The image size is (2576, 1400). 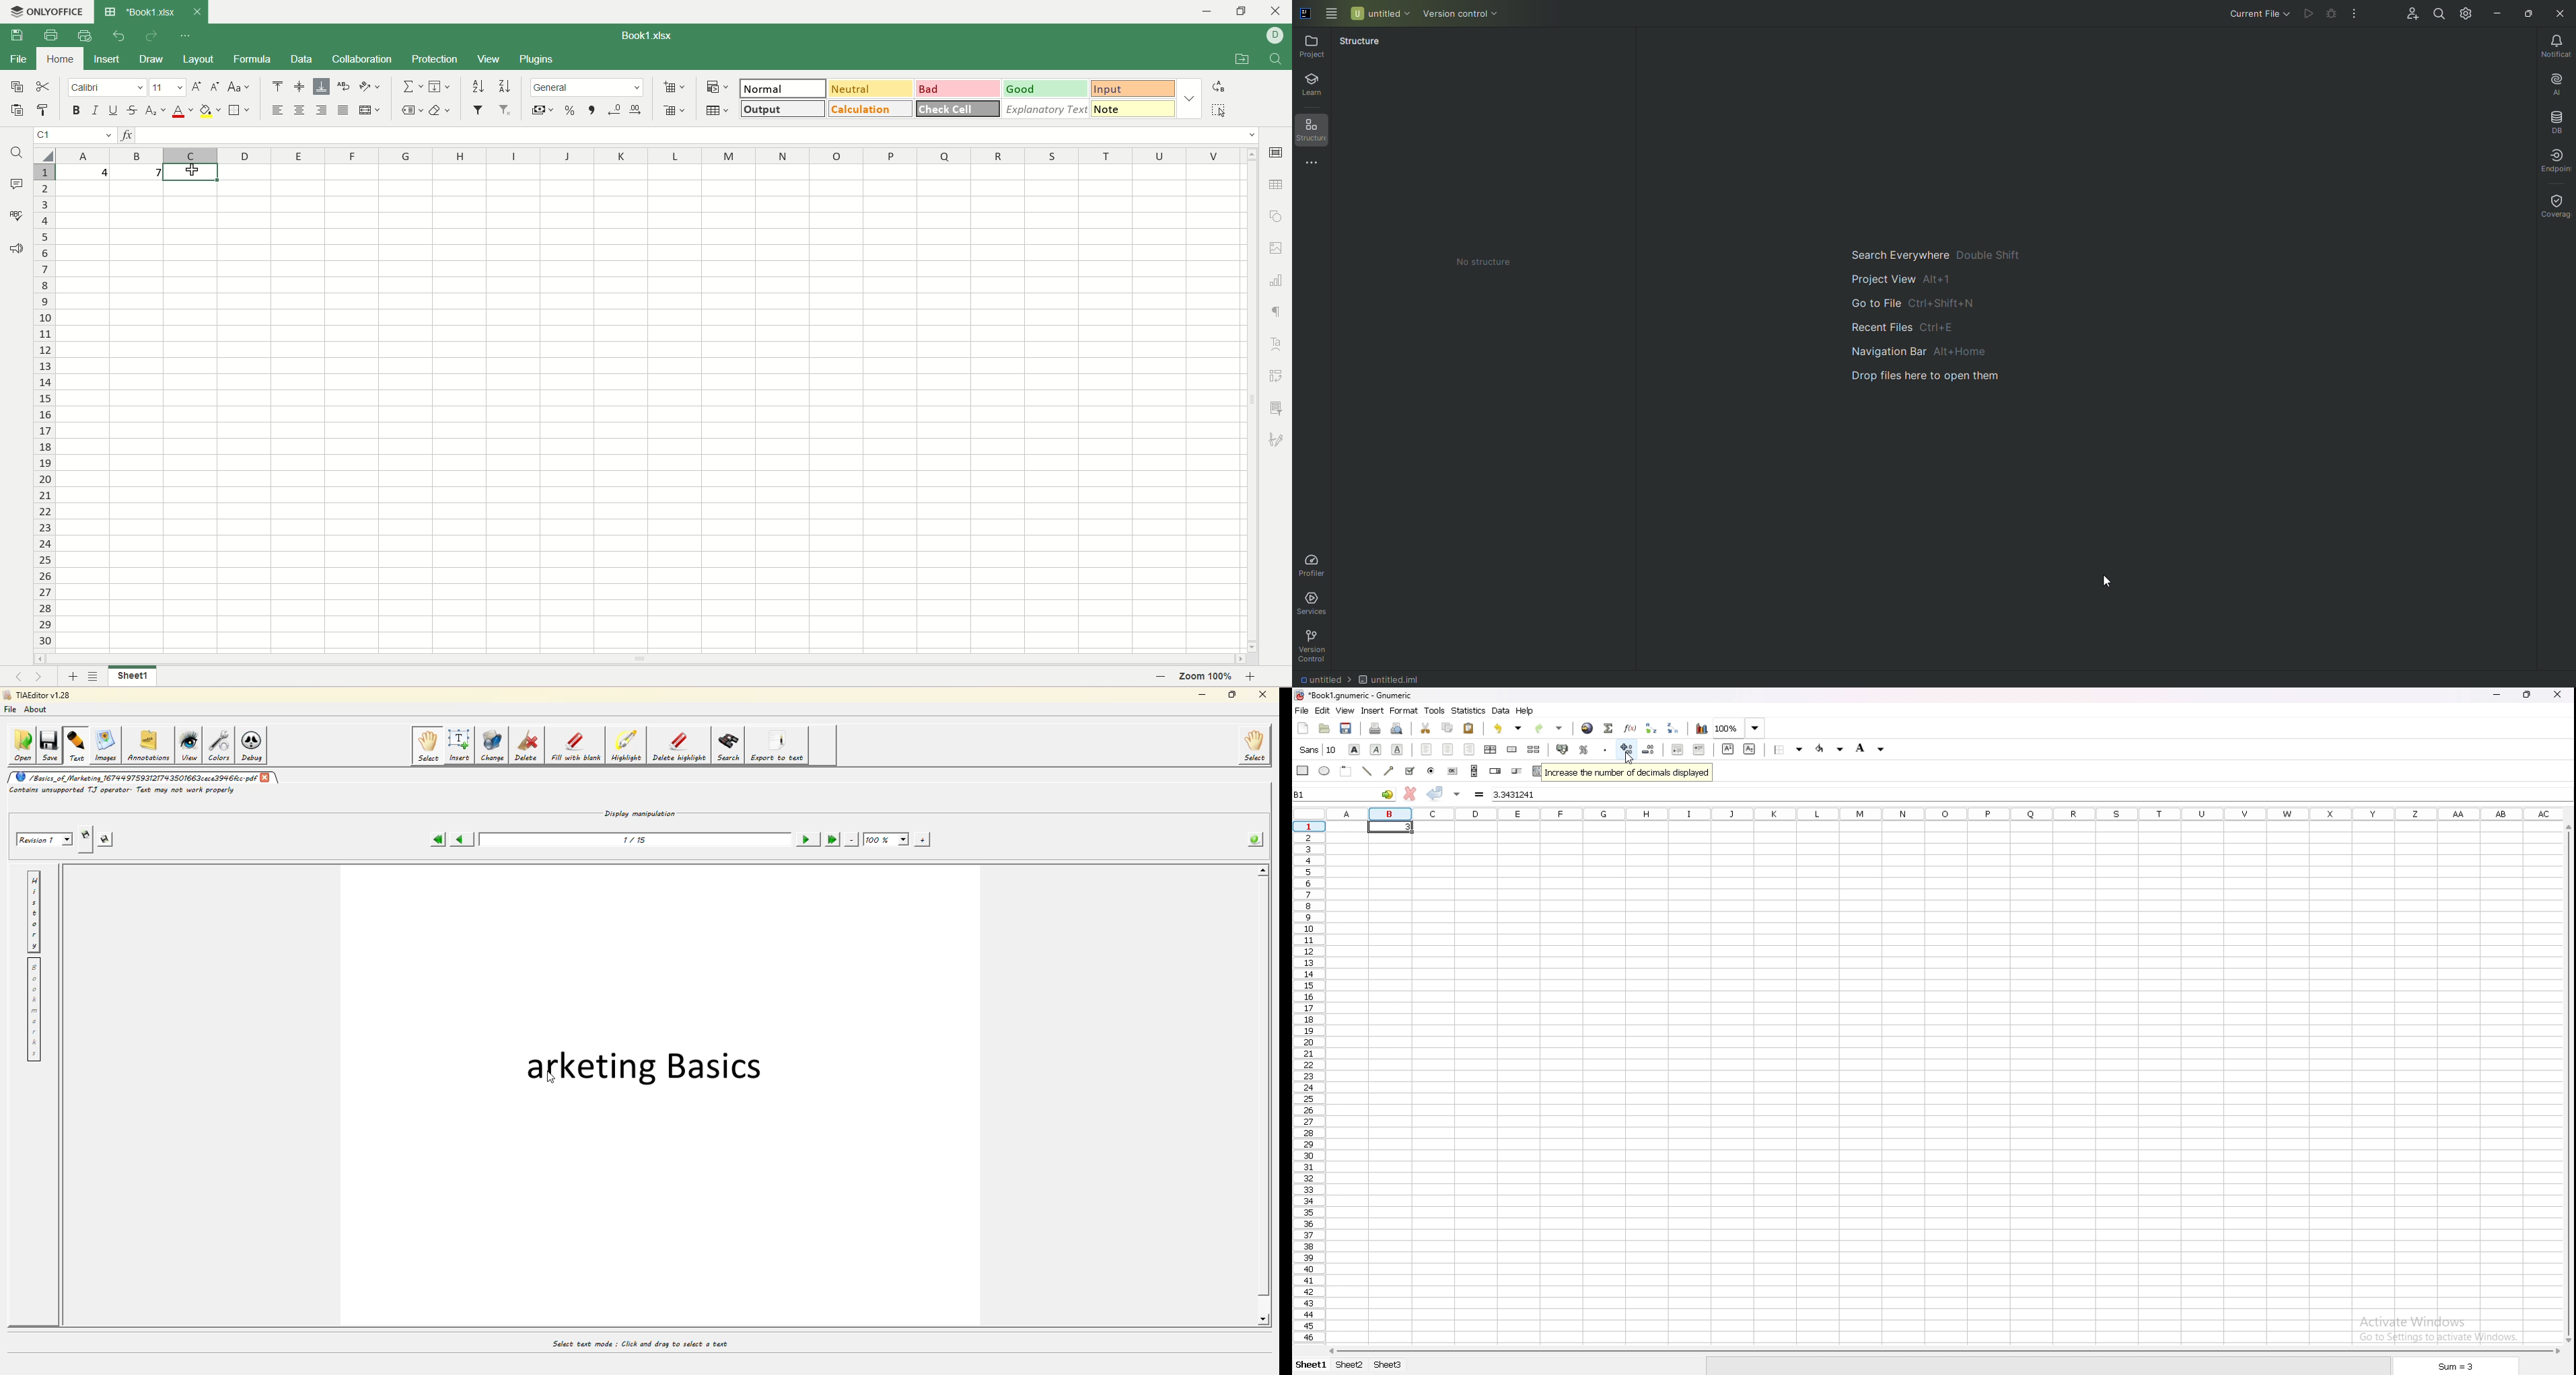 What do you see at coordinates (1305, 14) in the screenshot?
I see `logo` at bounding box center [1305, 14].